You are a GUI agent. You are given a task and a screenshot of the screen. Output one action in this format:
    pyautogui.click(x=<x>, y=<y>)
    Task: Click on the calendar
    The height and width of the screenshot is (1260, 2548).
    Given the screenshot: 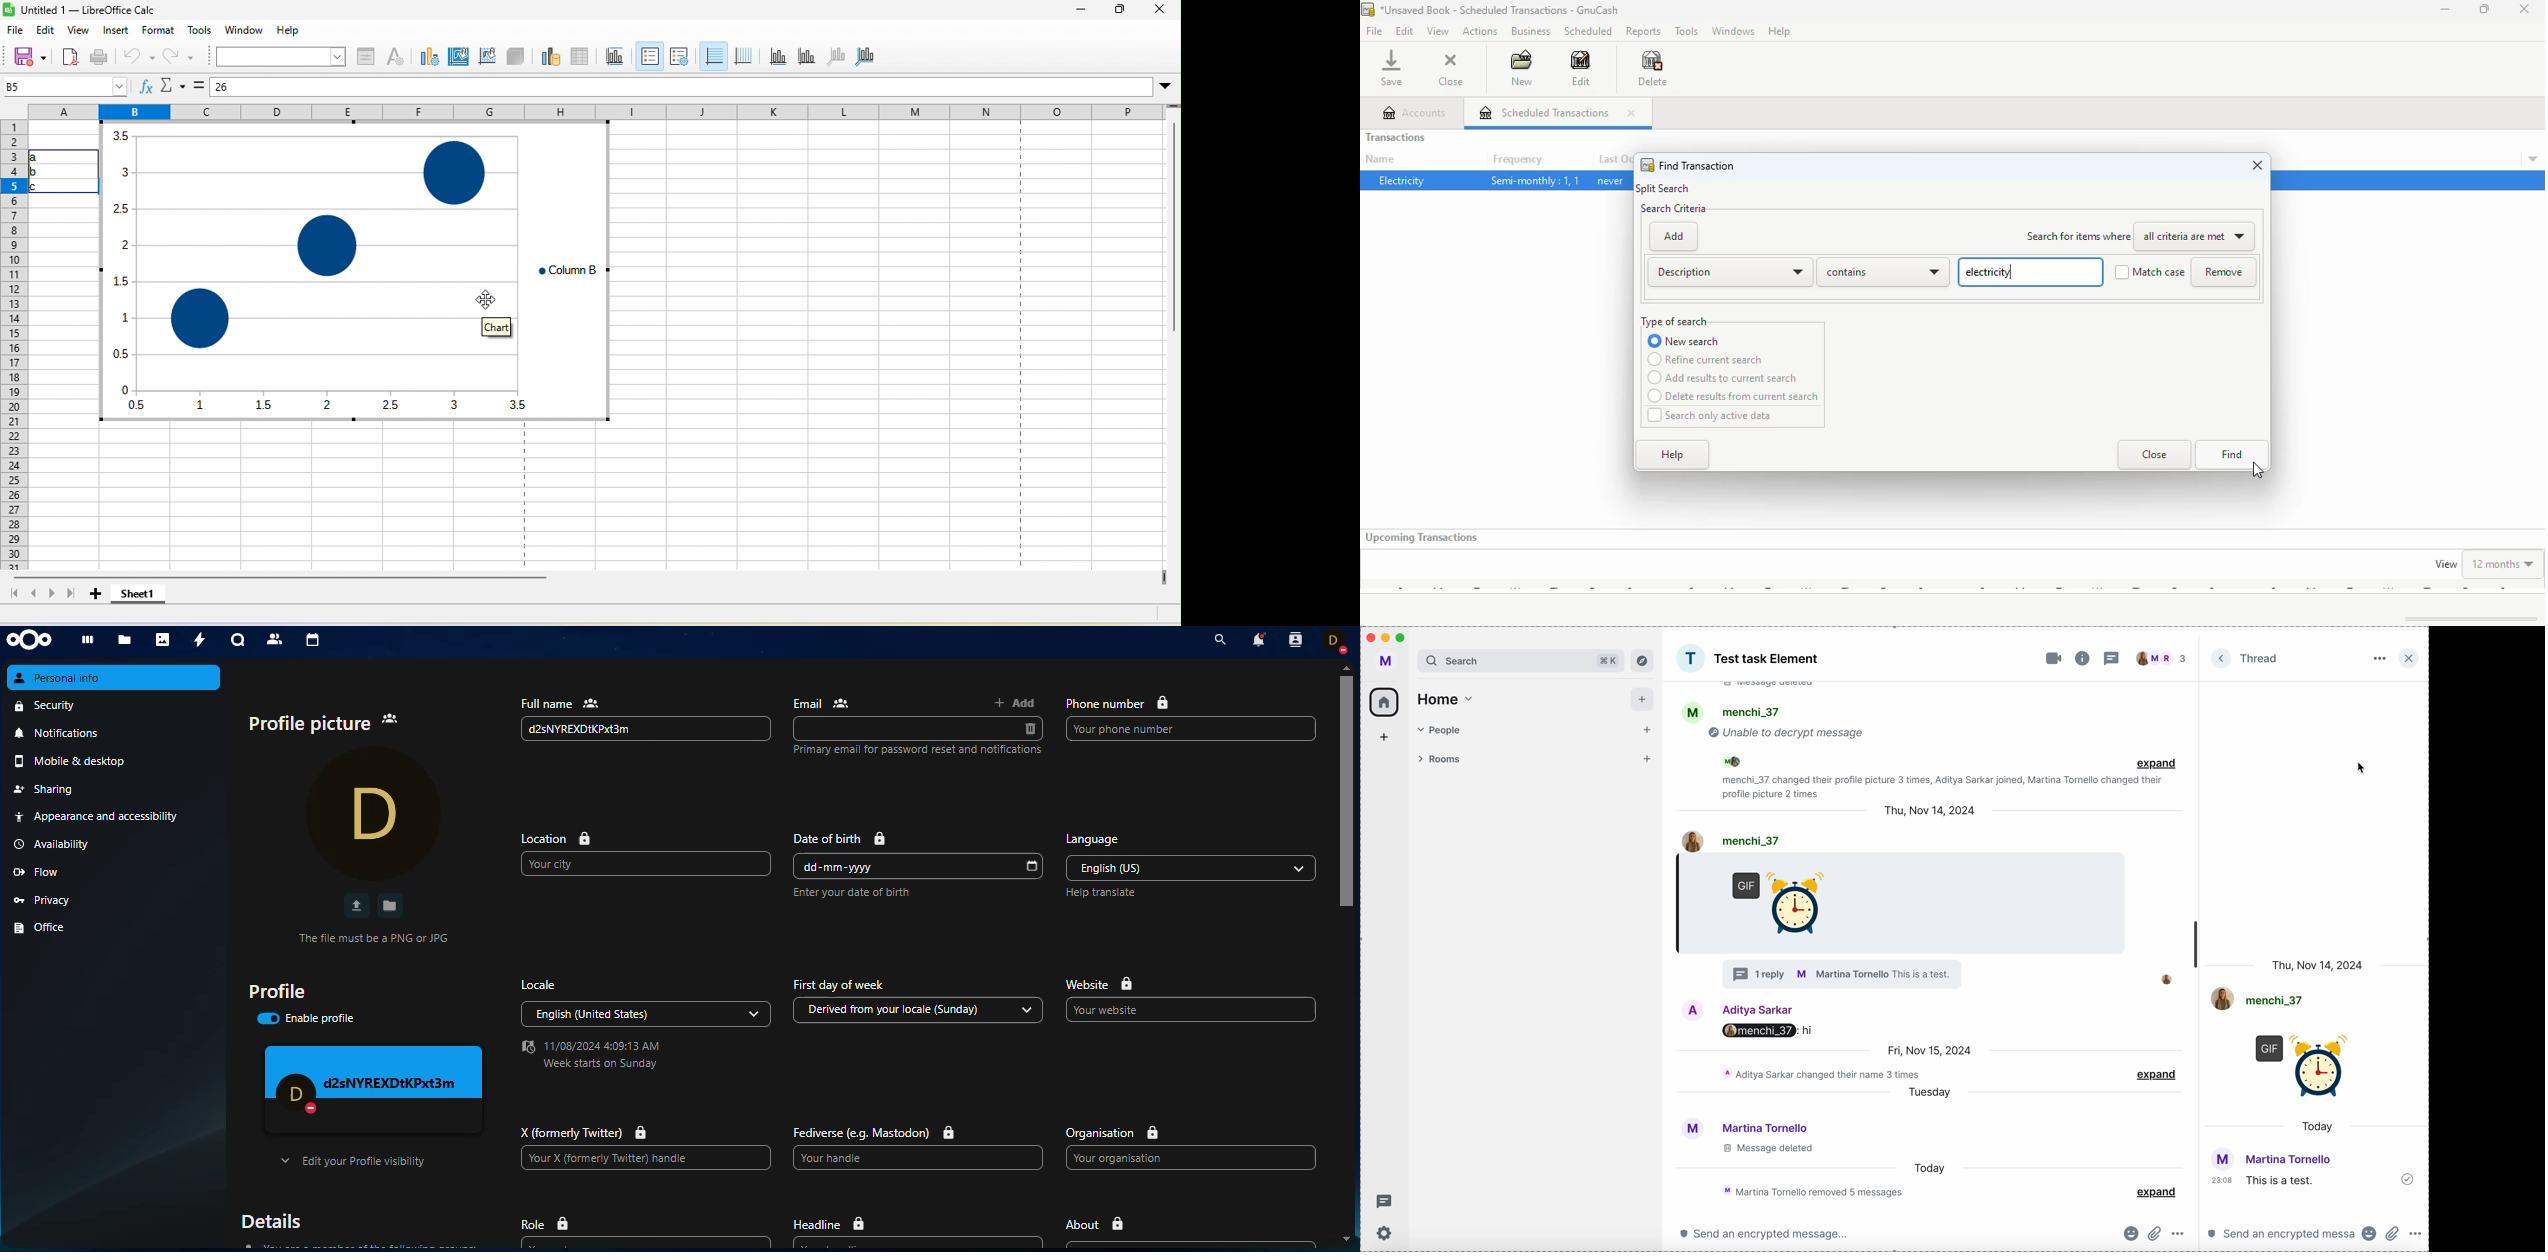 What is the action you would take?
    pyautogui.click(x=314, y=643)
    